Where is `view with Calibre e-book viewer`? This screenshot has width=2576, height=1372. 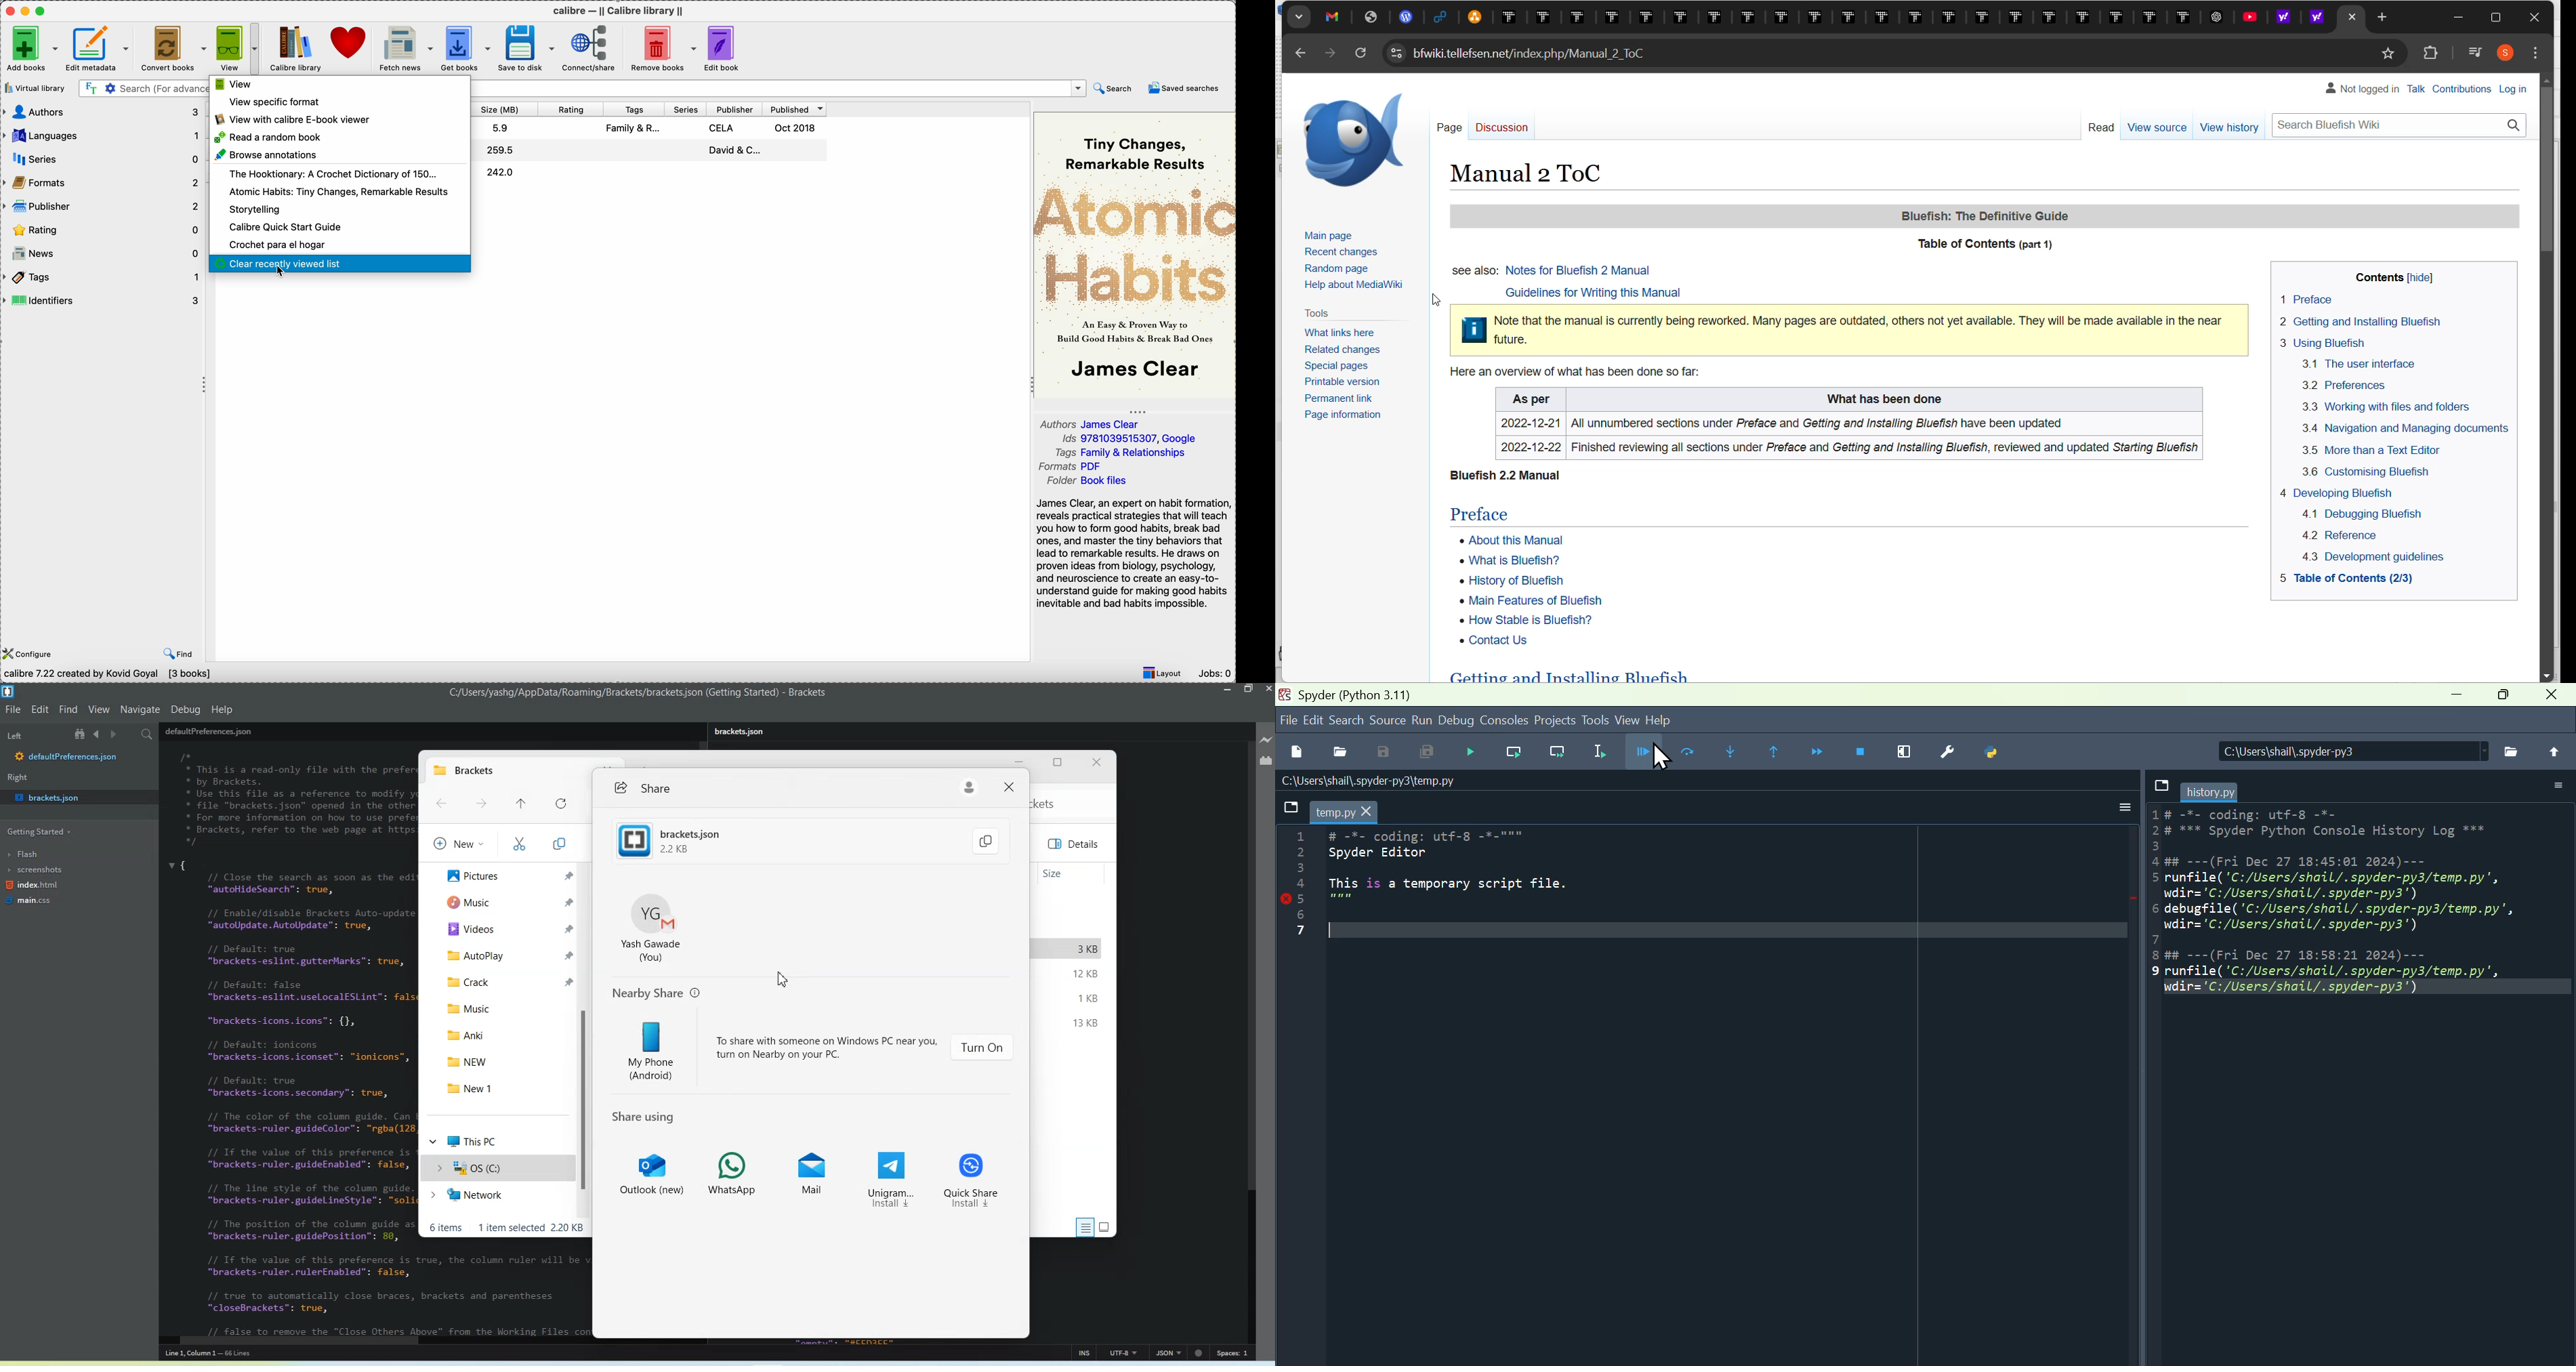
view with Calibre e-book viewer is located at coordinates (294, 120).